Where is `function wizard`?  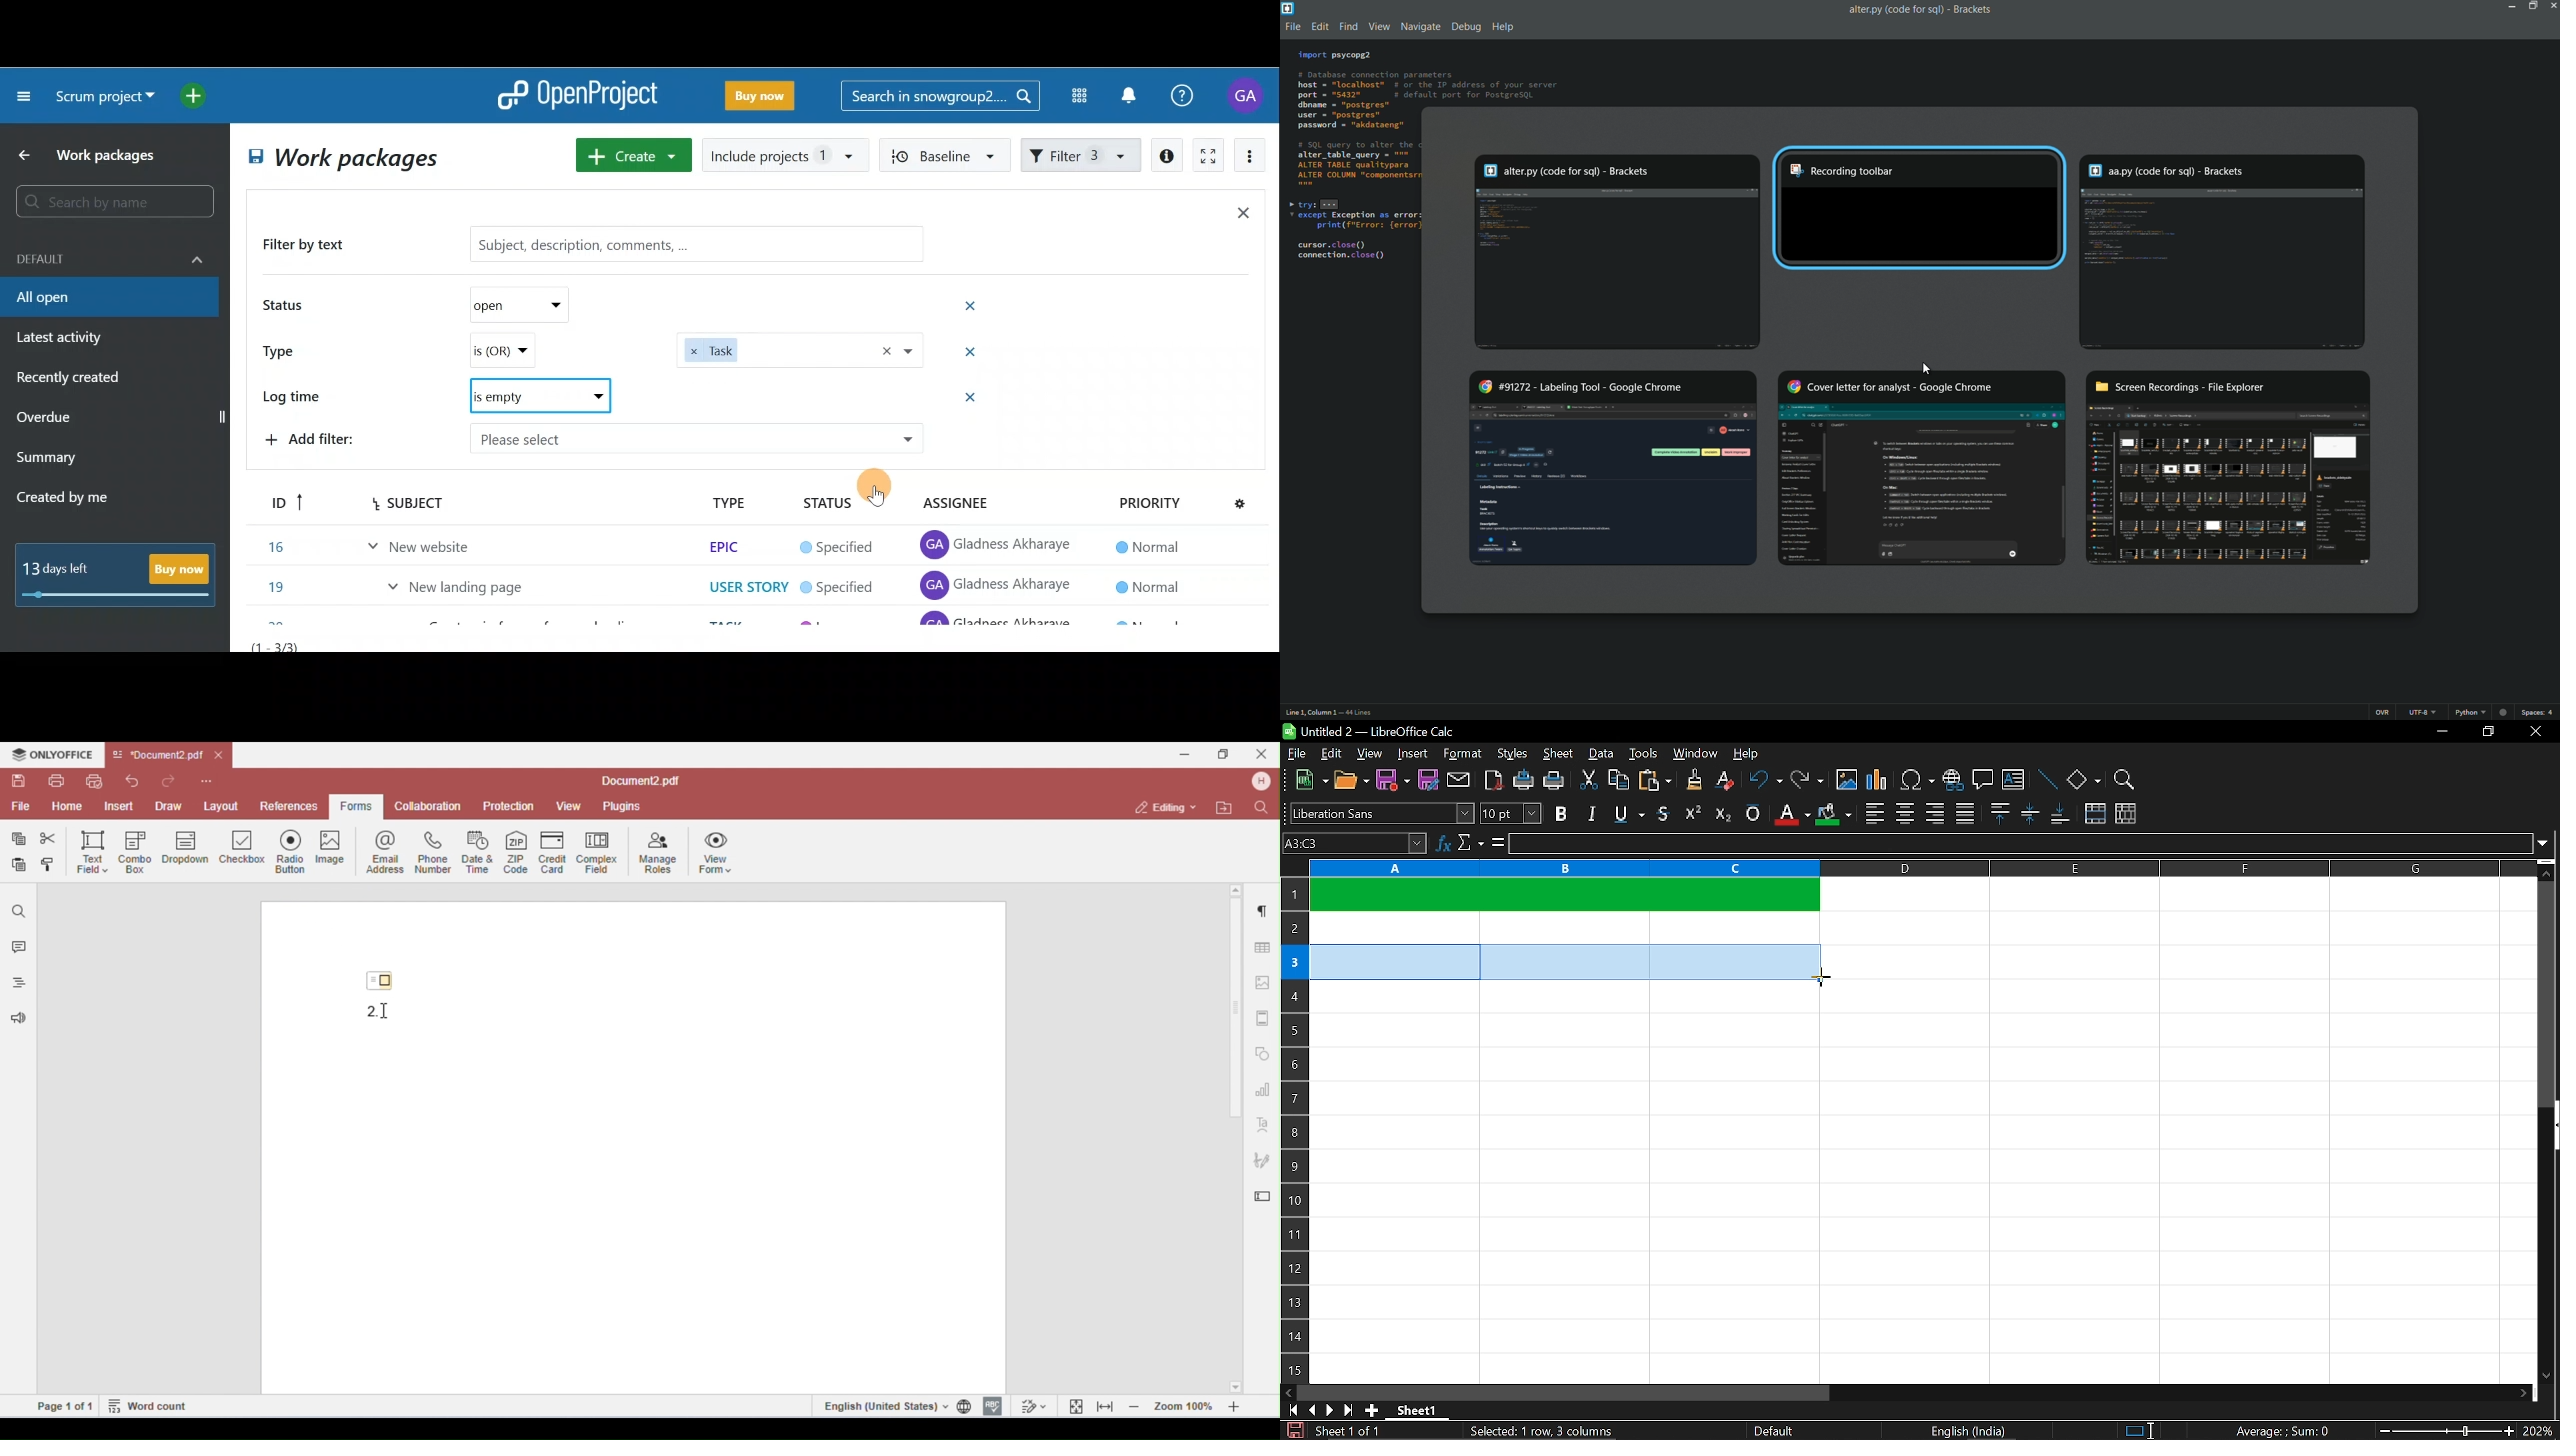 function wizard is located at coordinates (1443, 844).